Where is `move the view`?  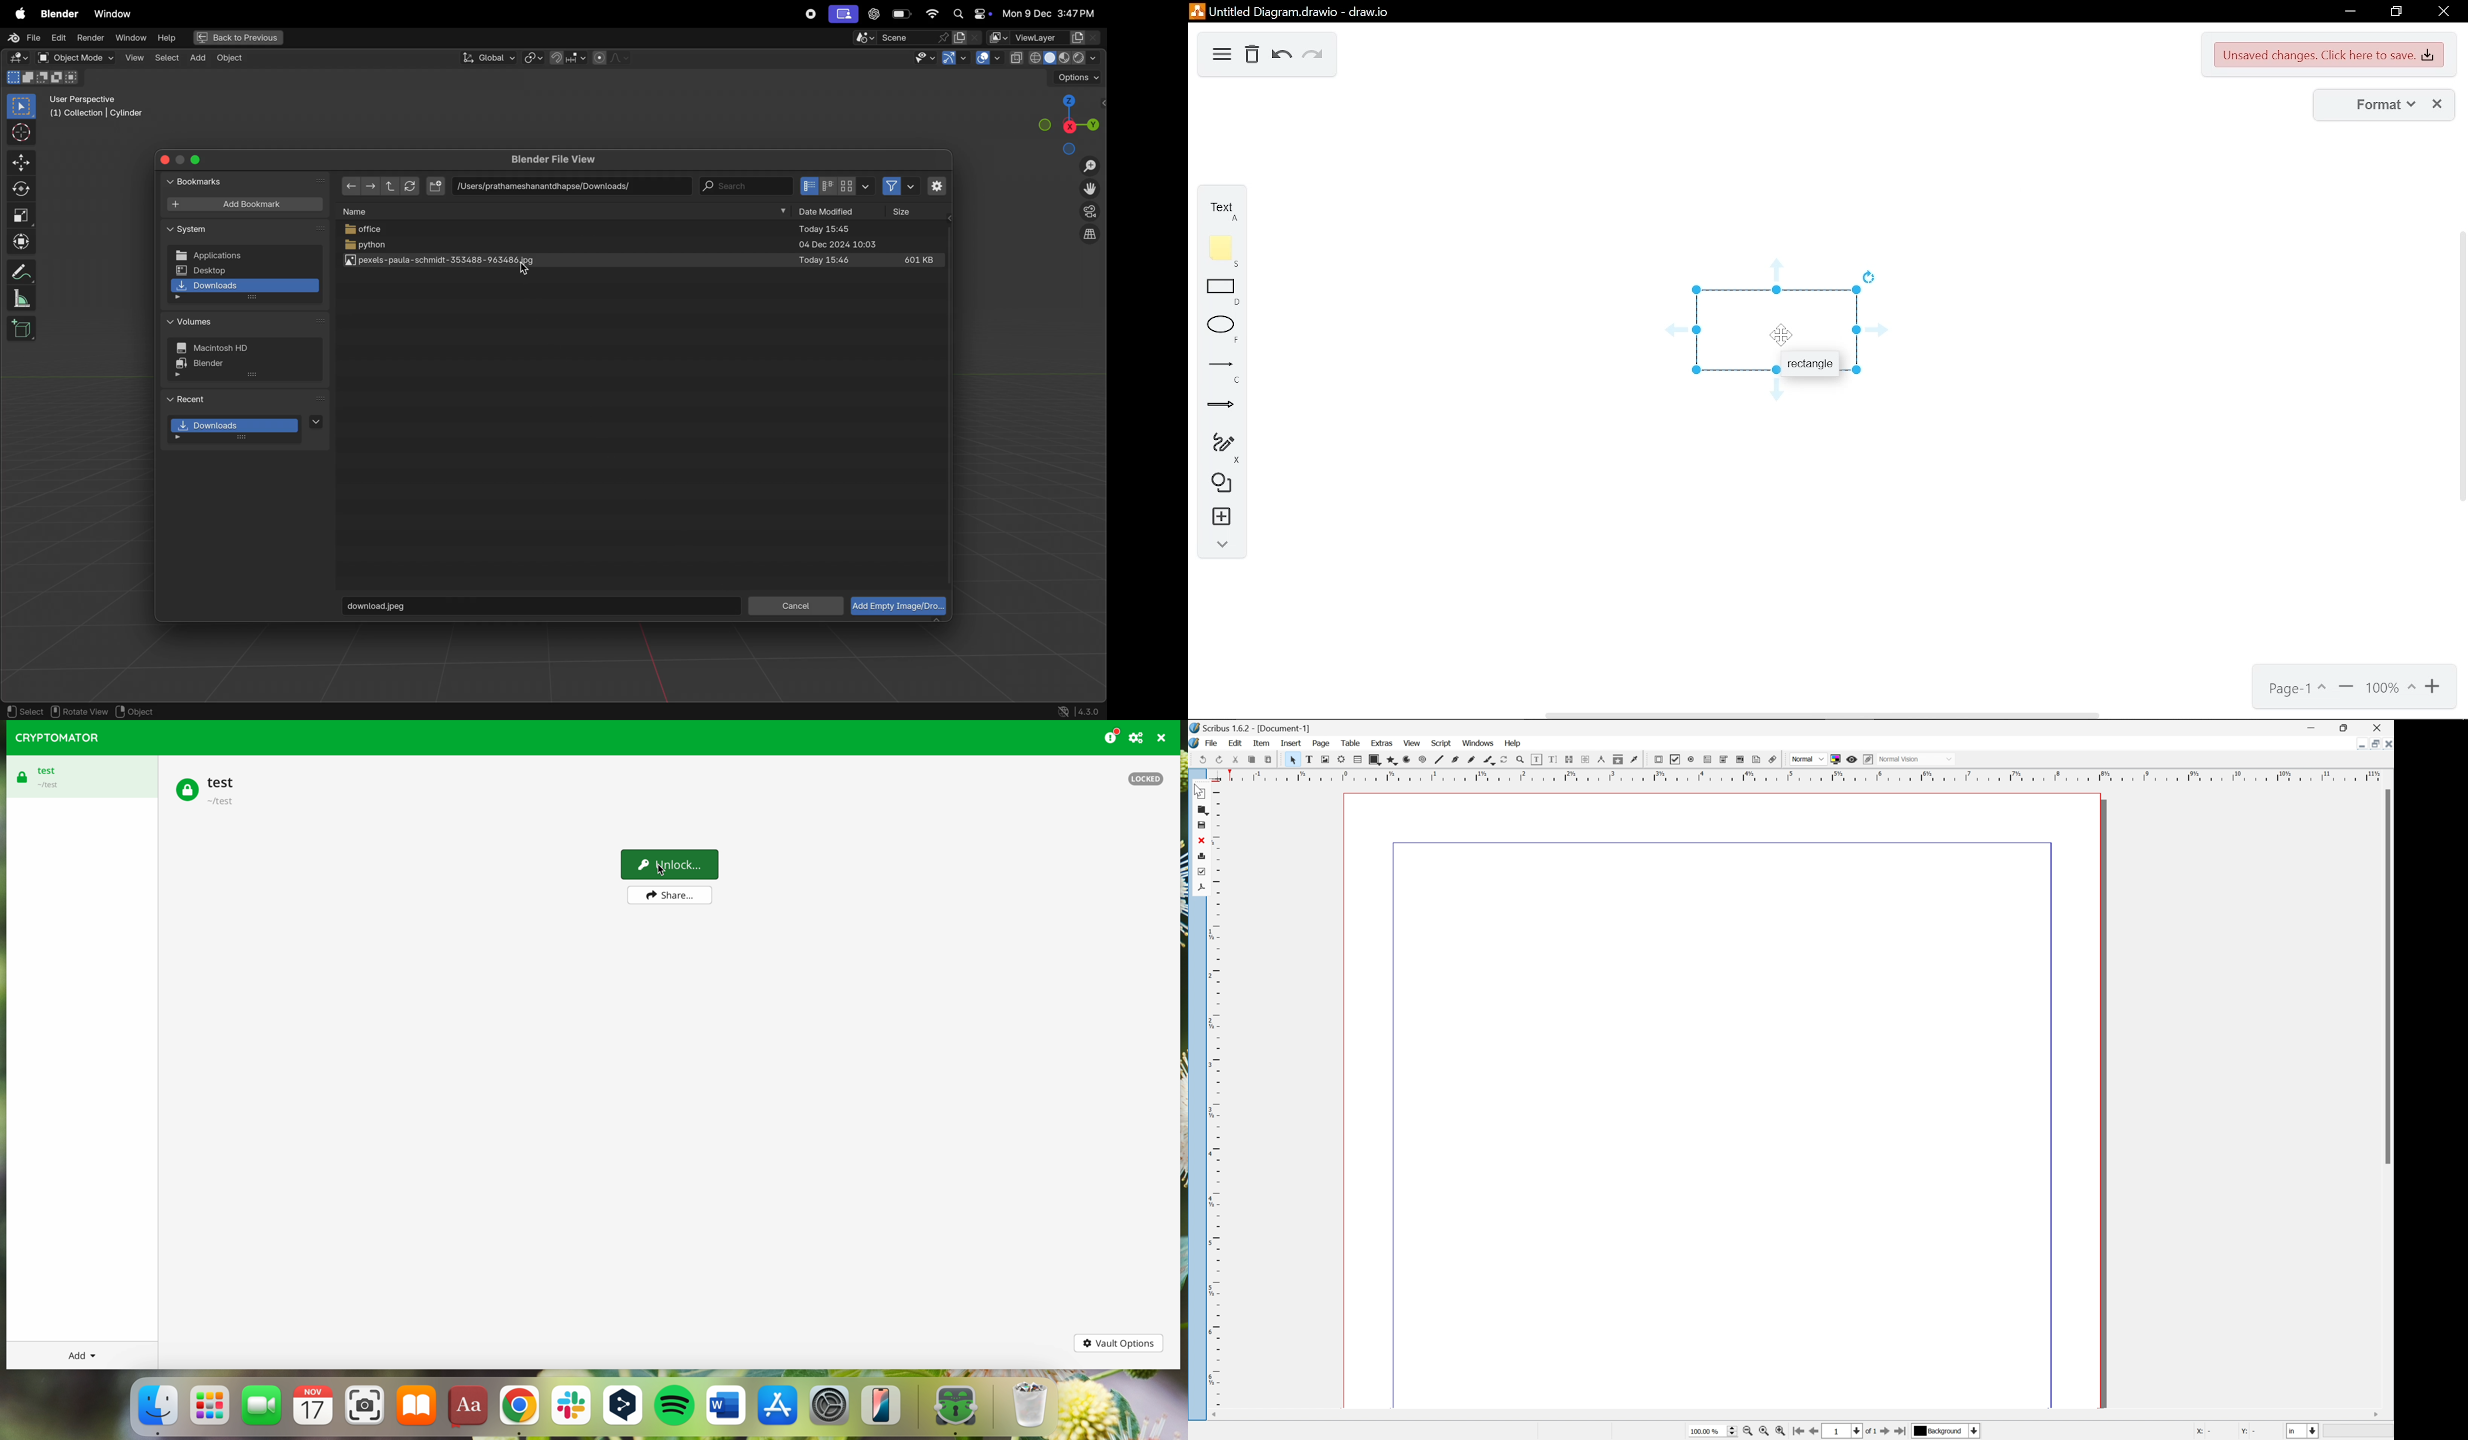
move the view is located at coordinates (1092, 190).